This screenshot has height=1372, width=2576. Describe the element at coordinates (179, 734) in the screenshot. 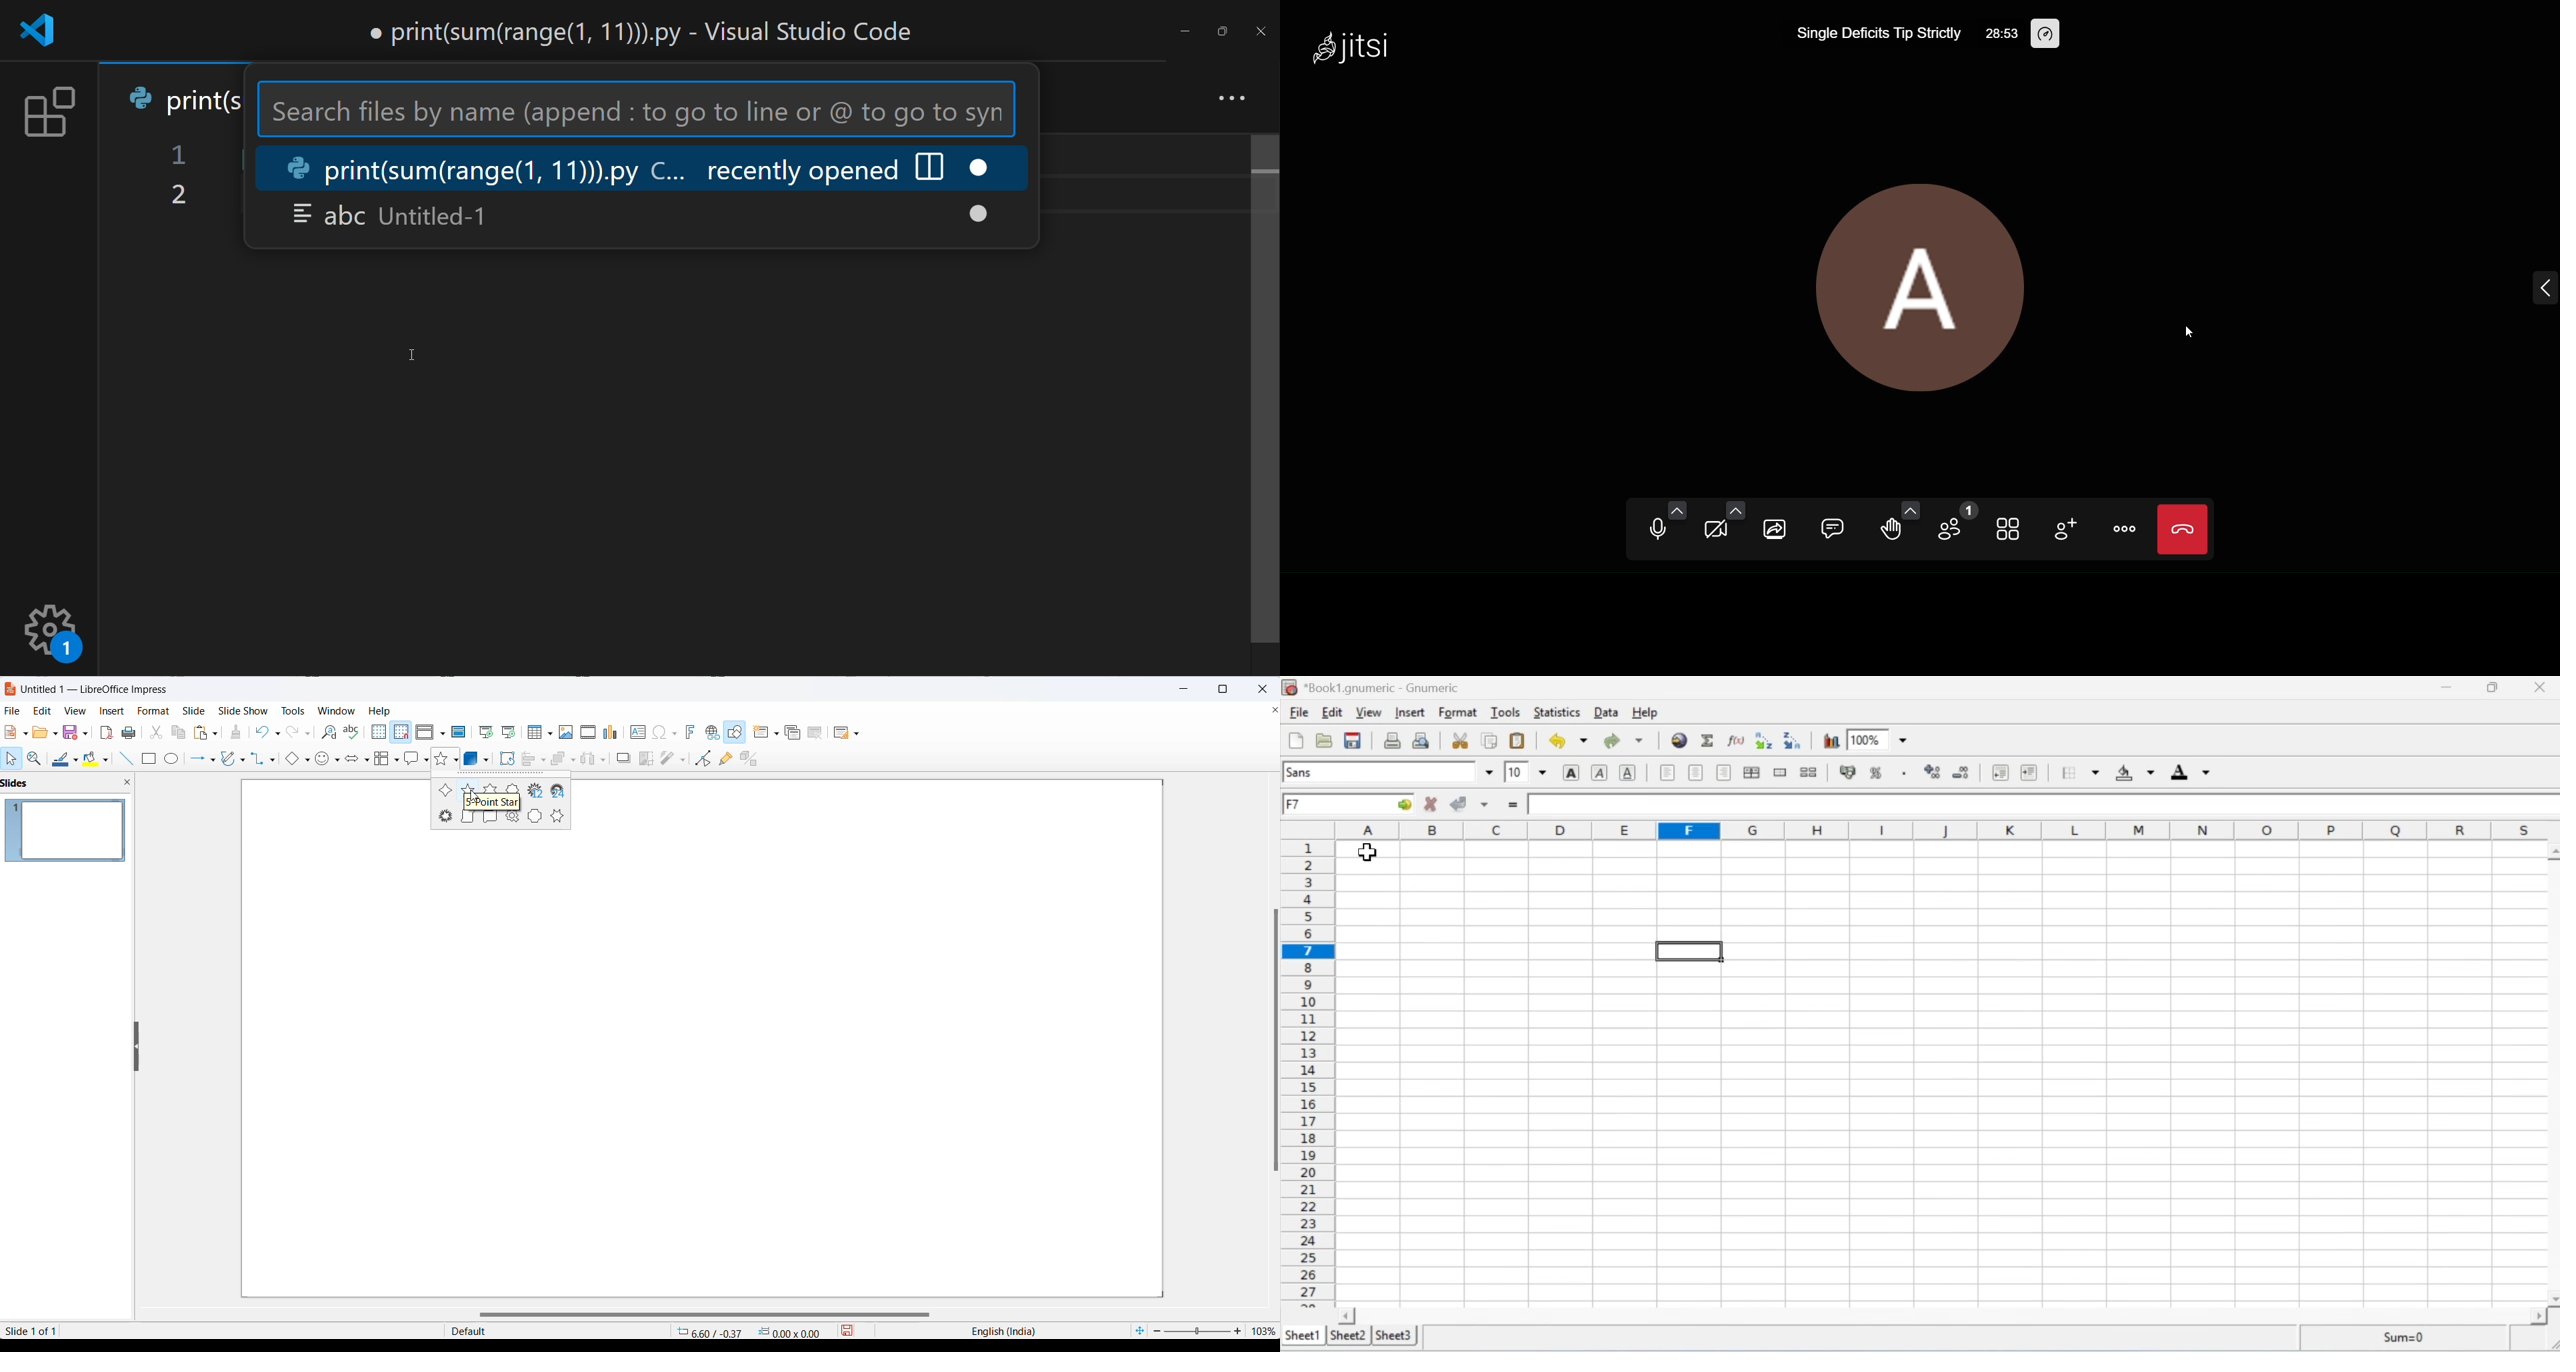

I see `copy` at that location.